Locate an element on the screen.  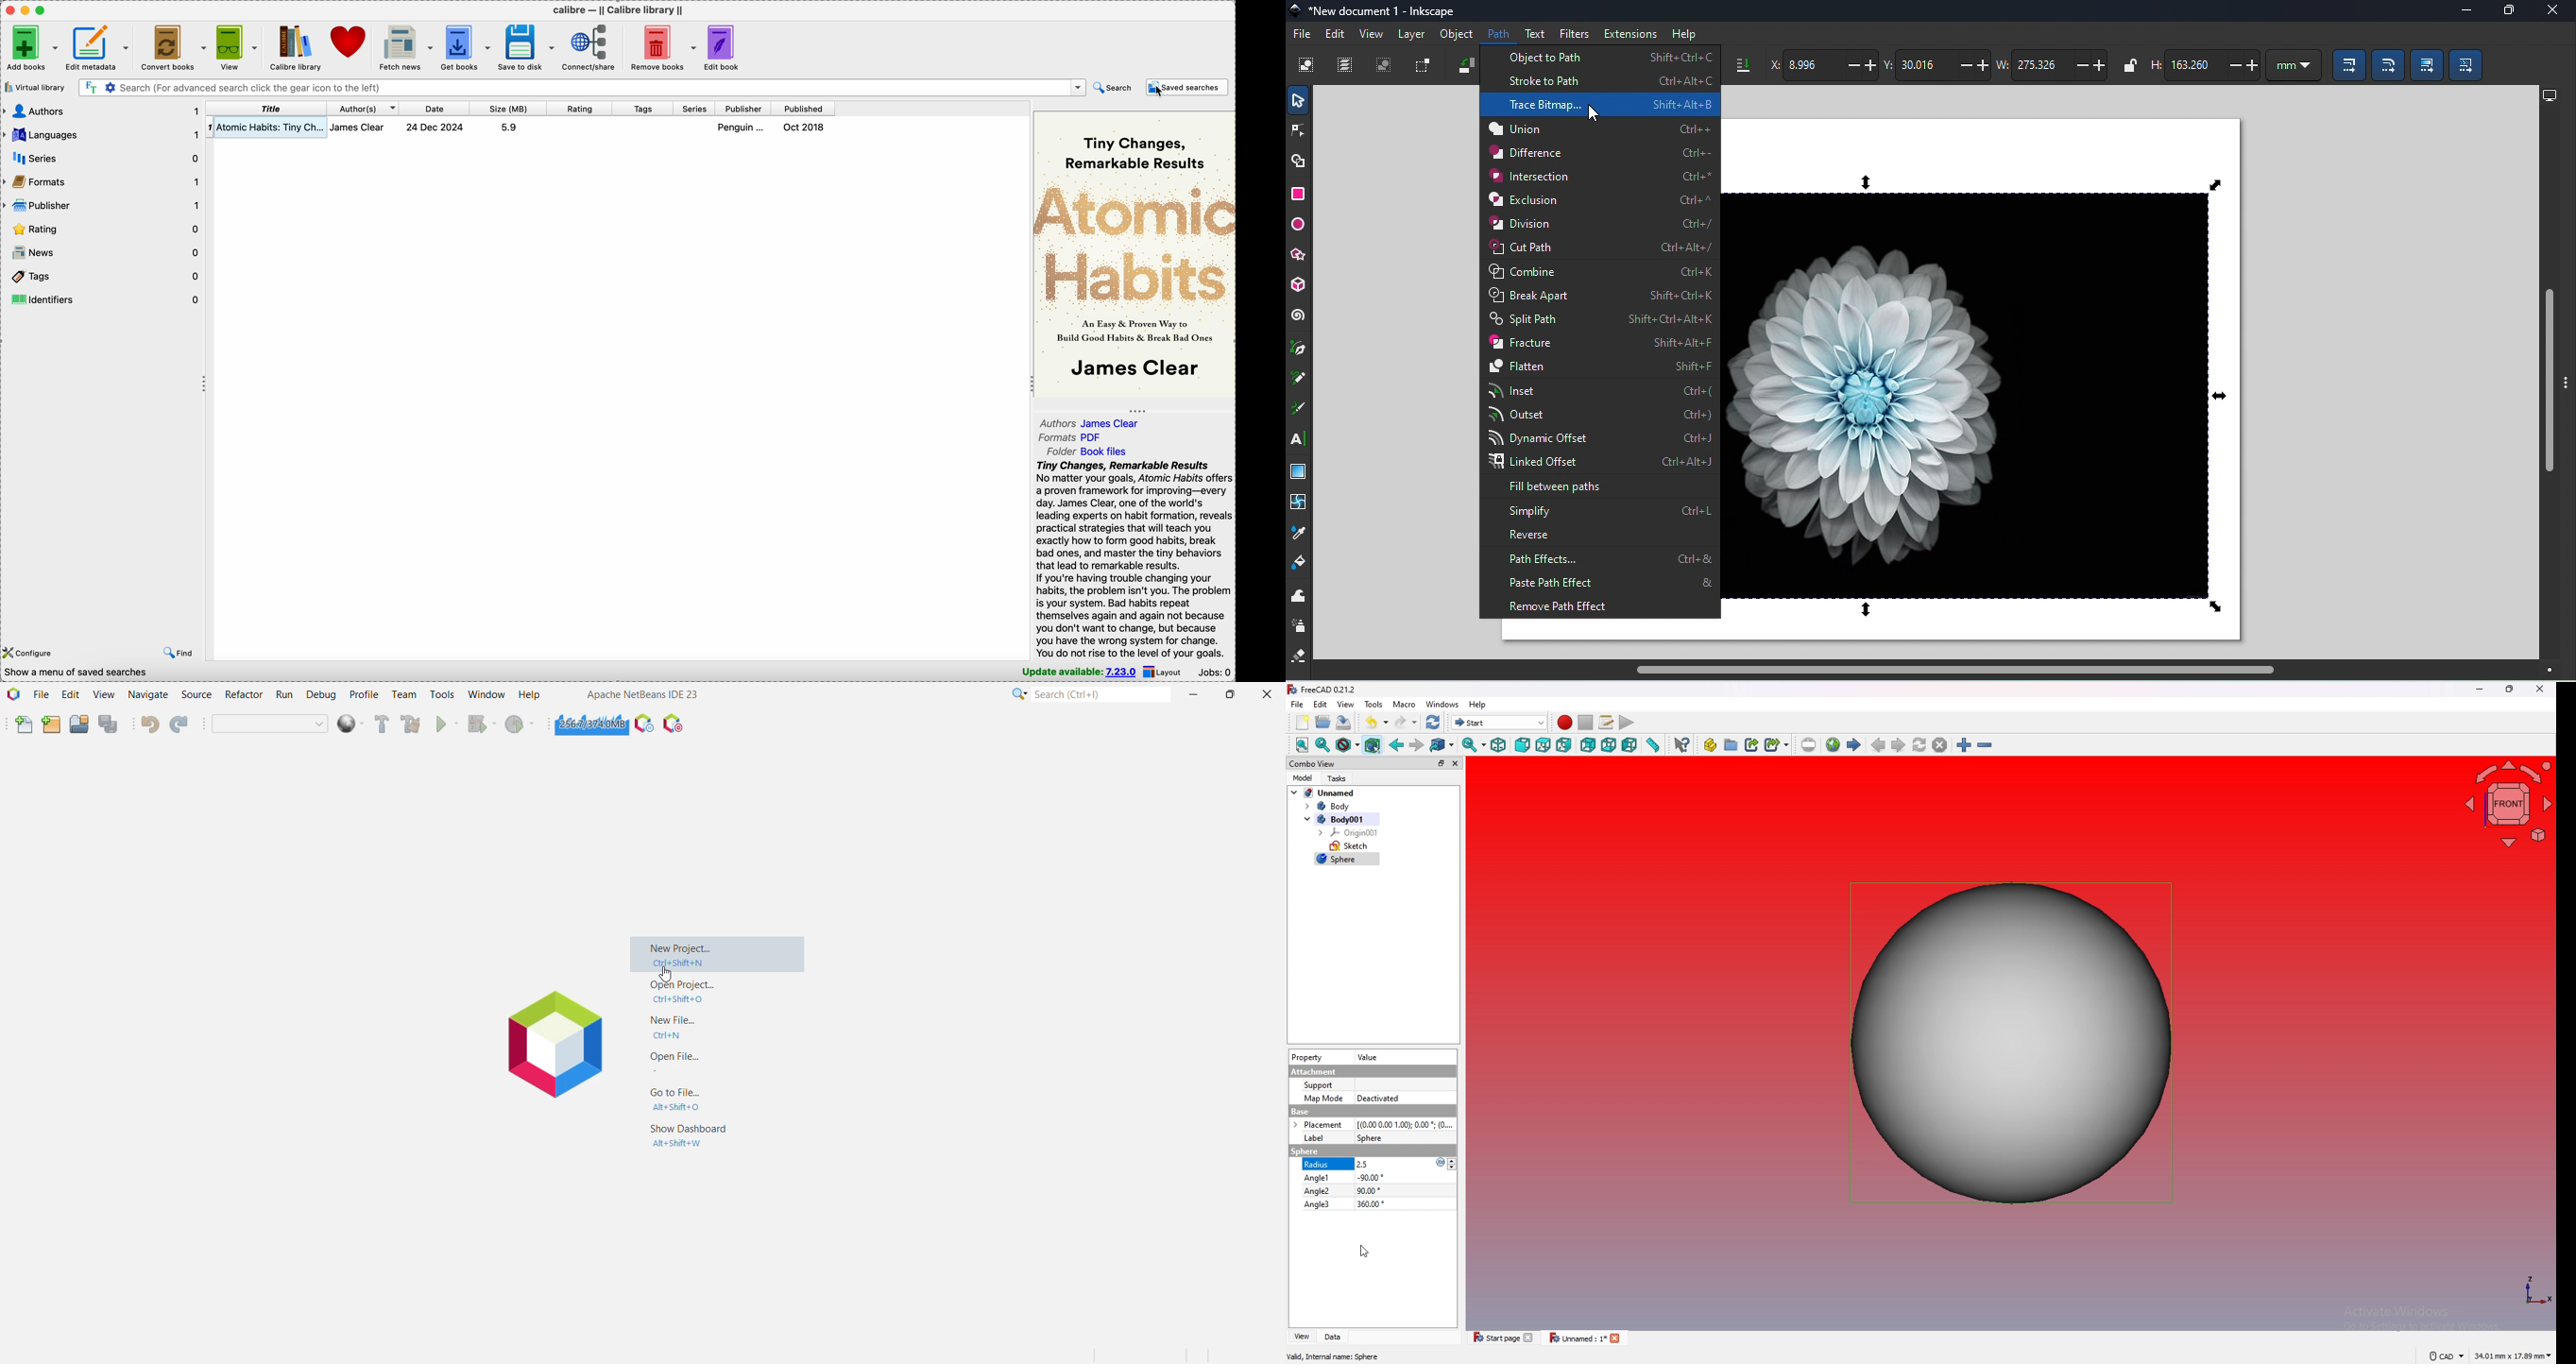
Lower selection to bottom is located at coordinates (1743, 62).